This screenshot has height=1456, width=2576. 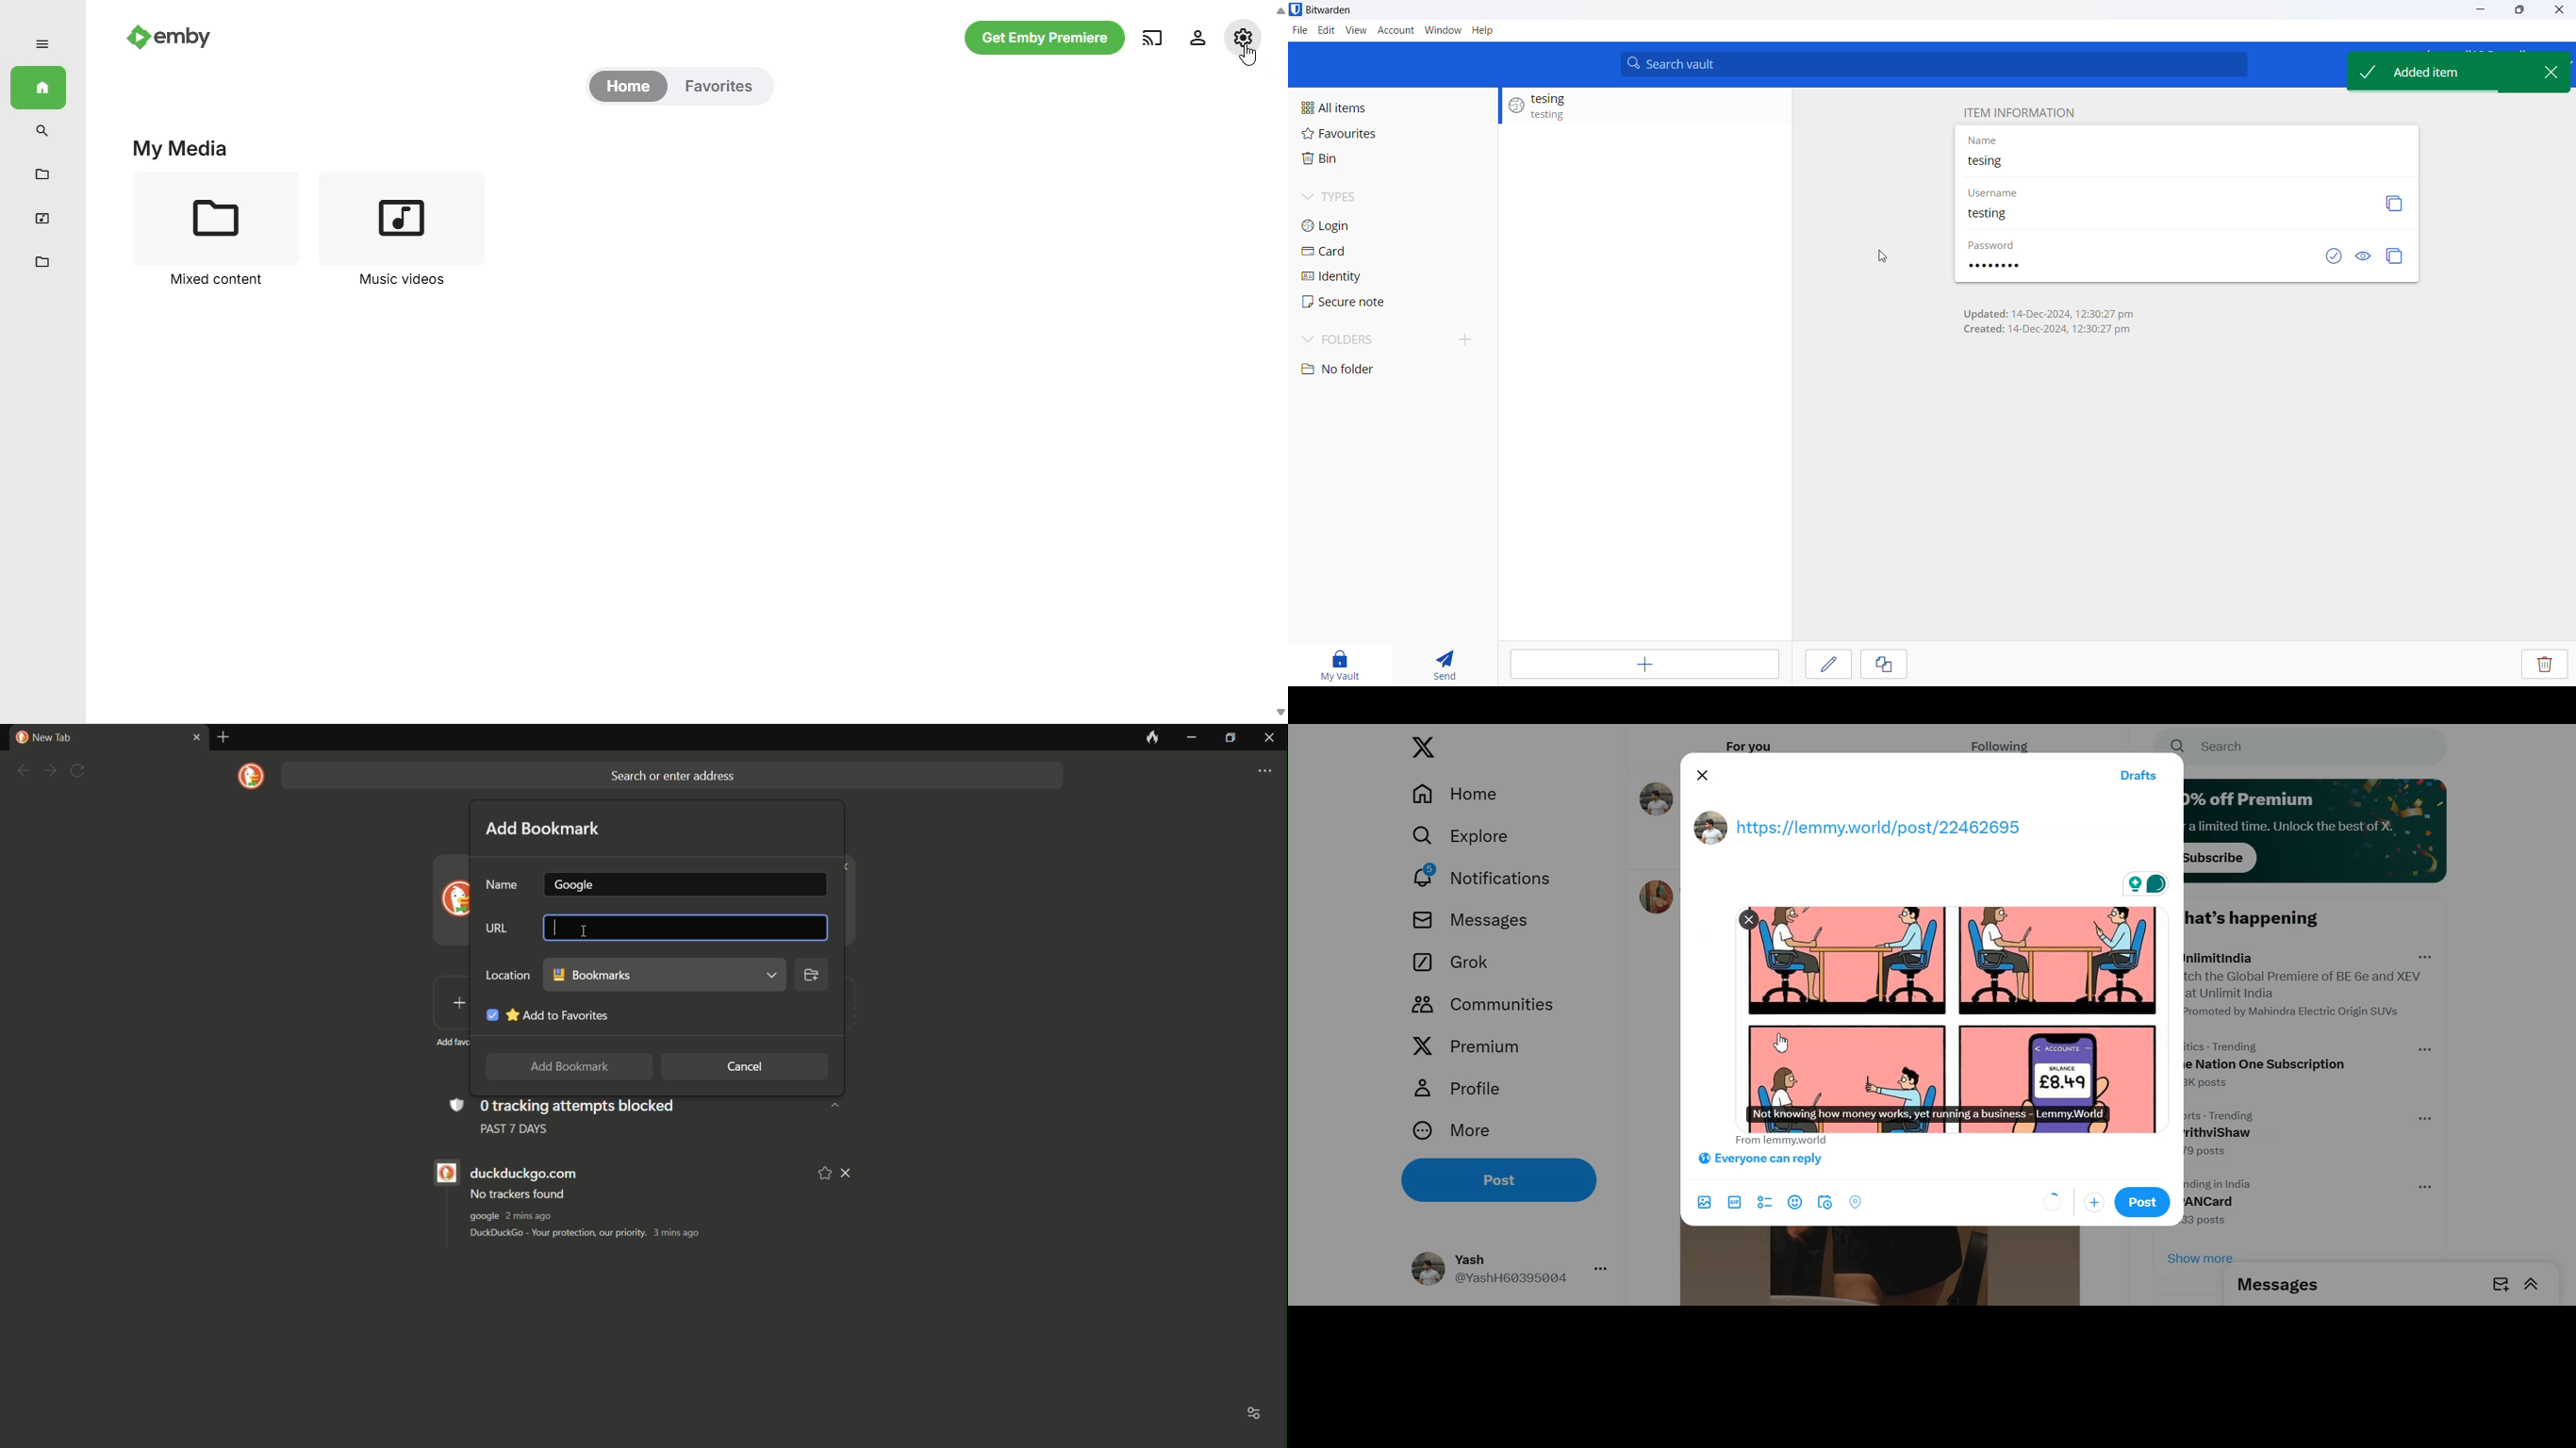 I want to click on scrollbar, so click(x=1280, y=363).